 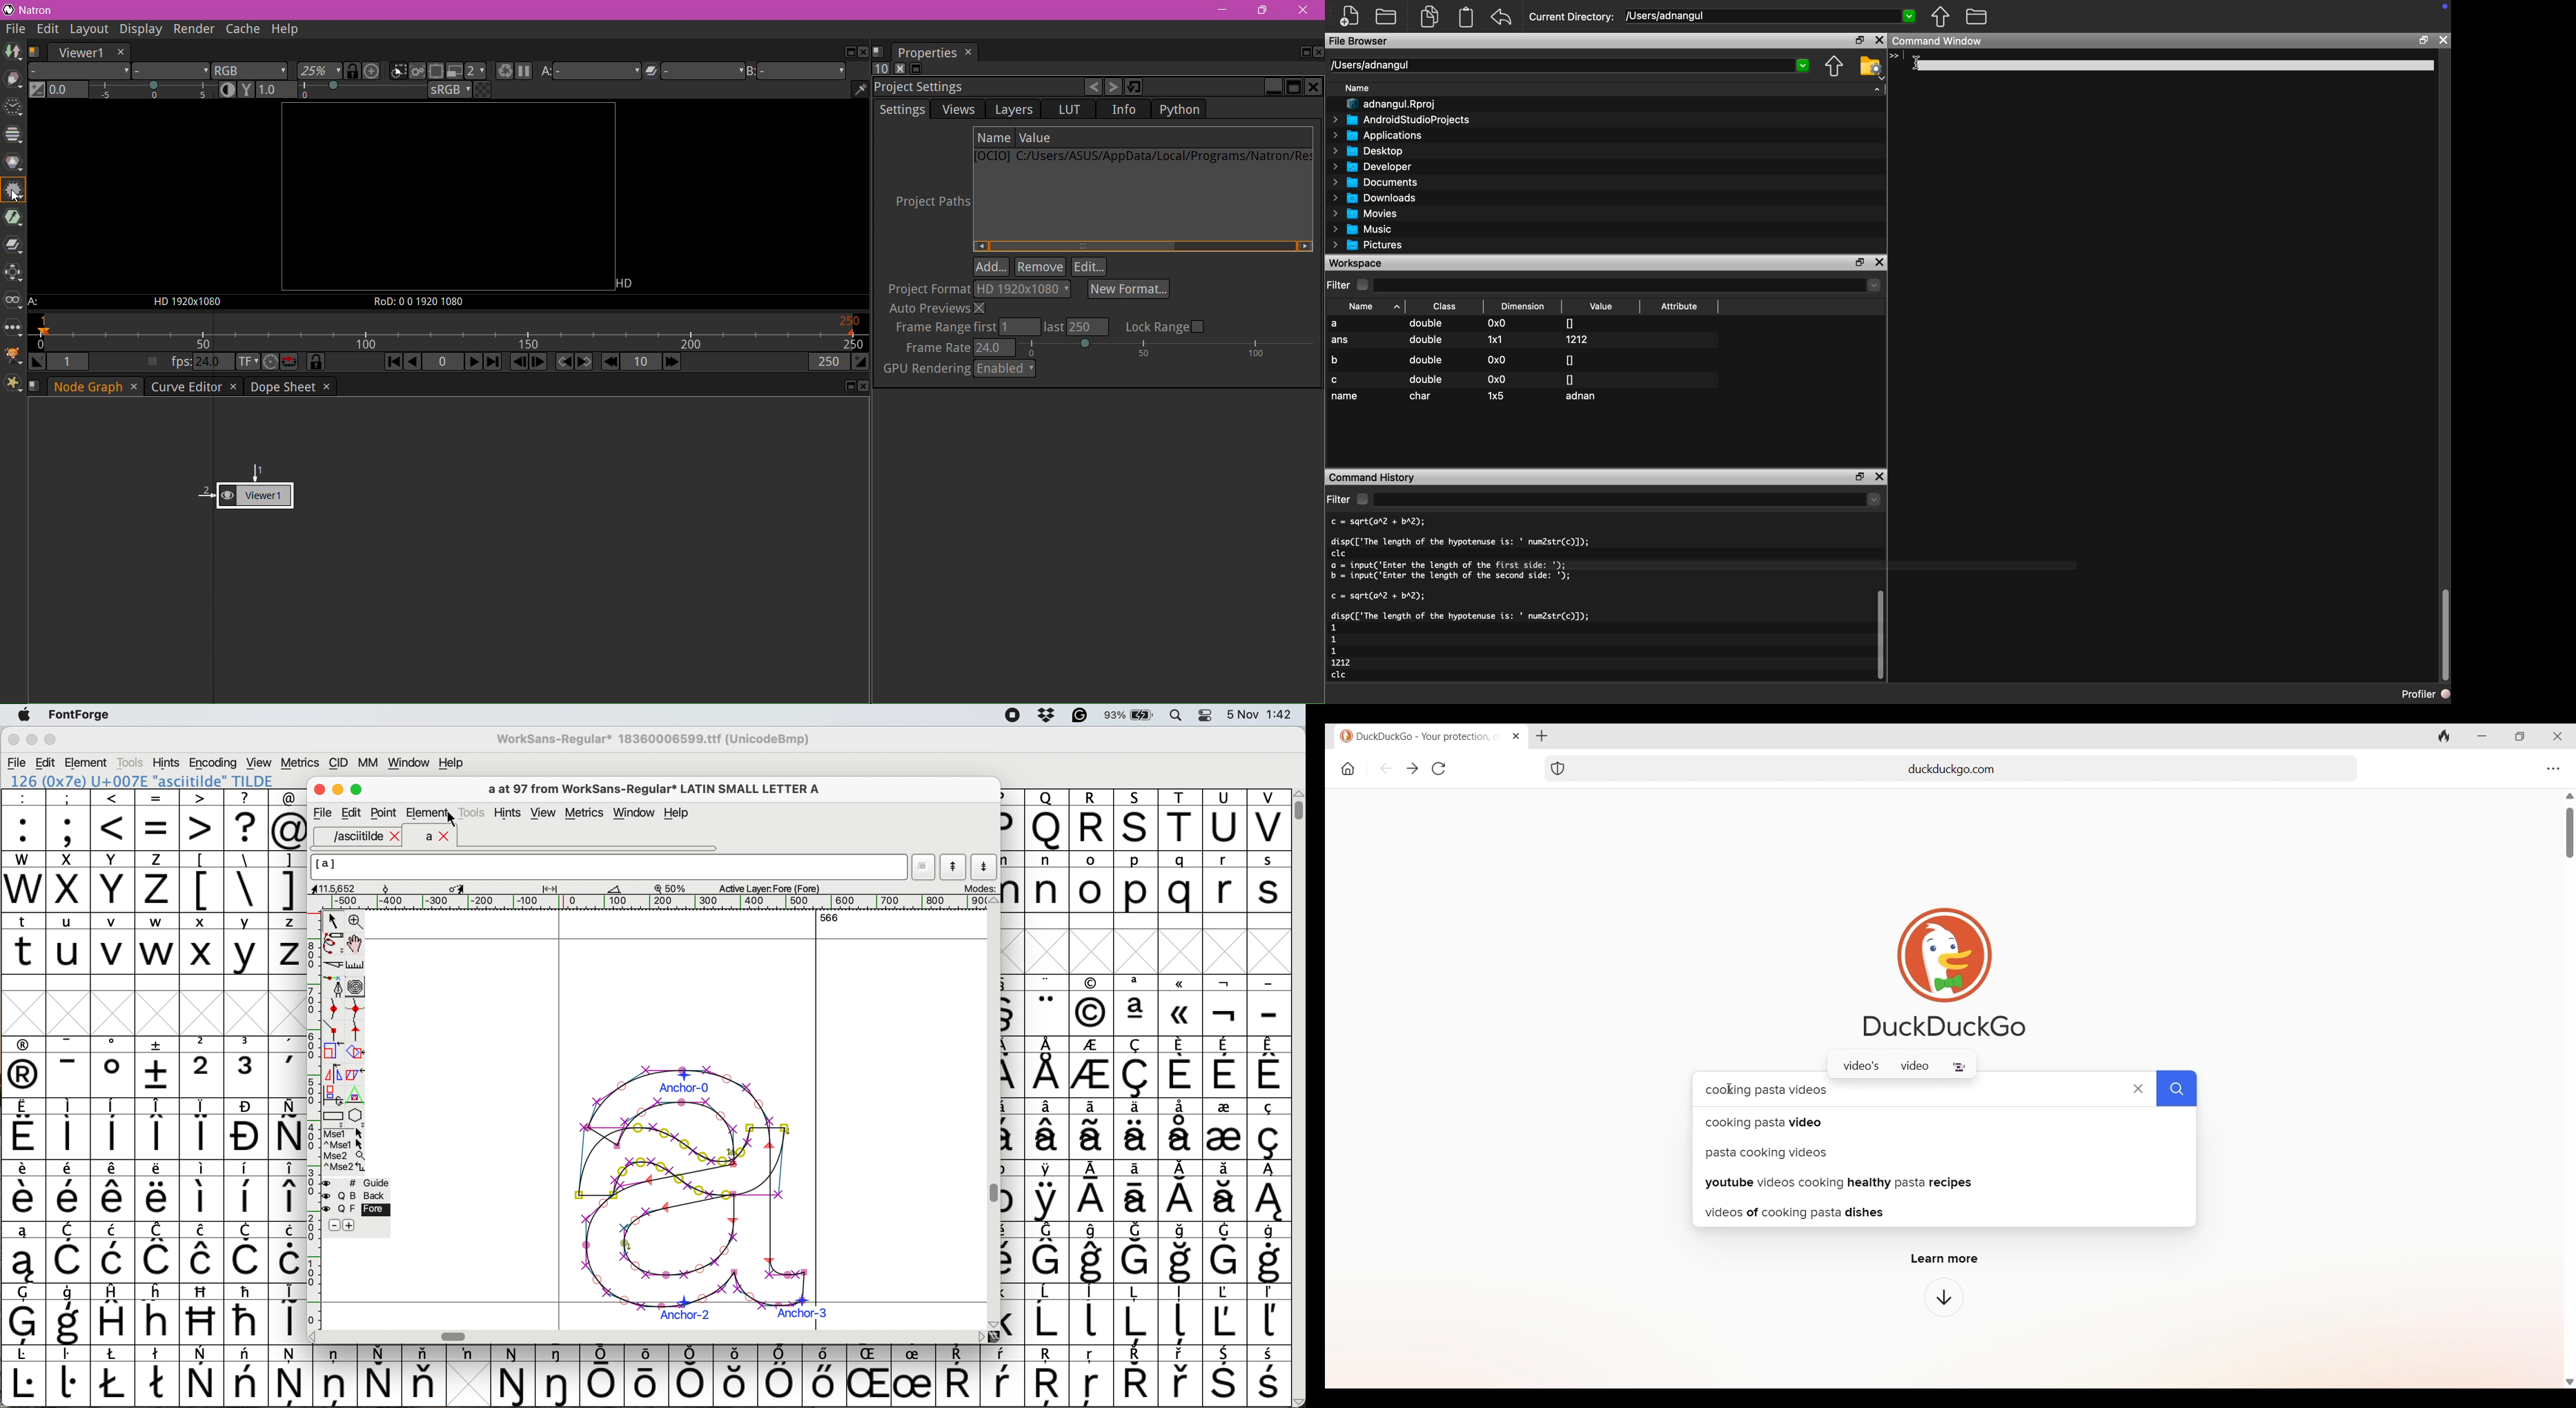 I want to click on dropdown, so click(x=1629, y=500).